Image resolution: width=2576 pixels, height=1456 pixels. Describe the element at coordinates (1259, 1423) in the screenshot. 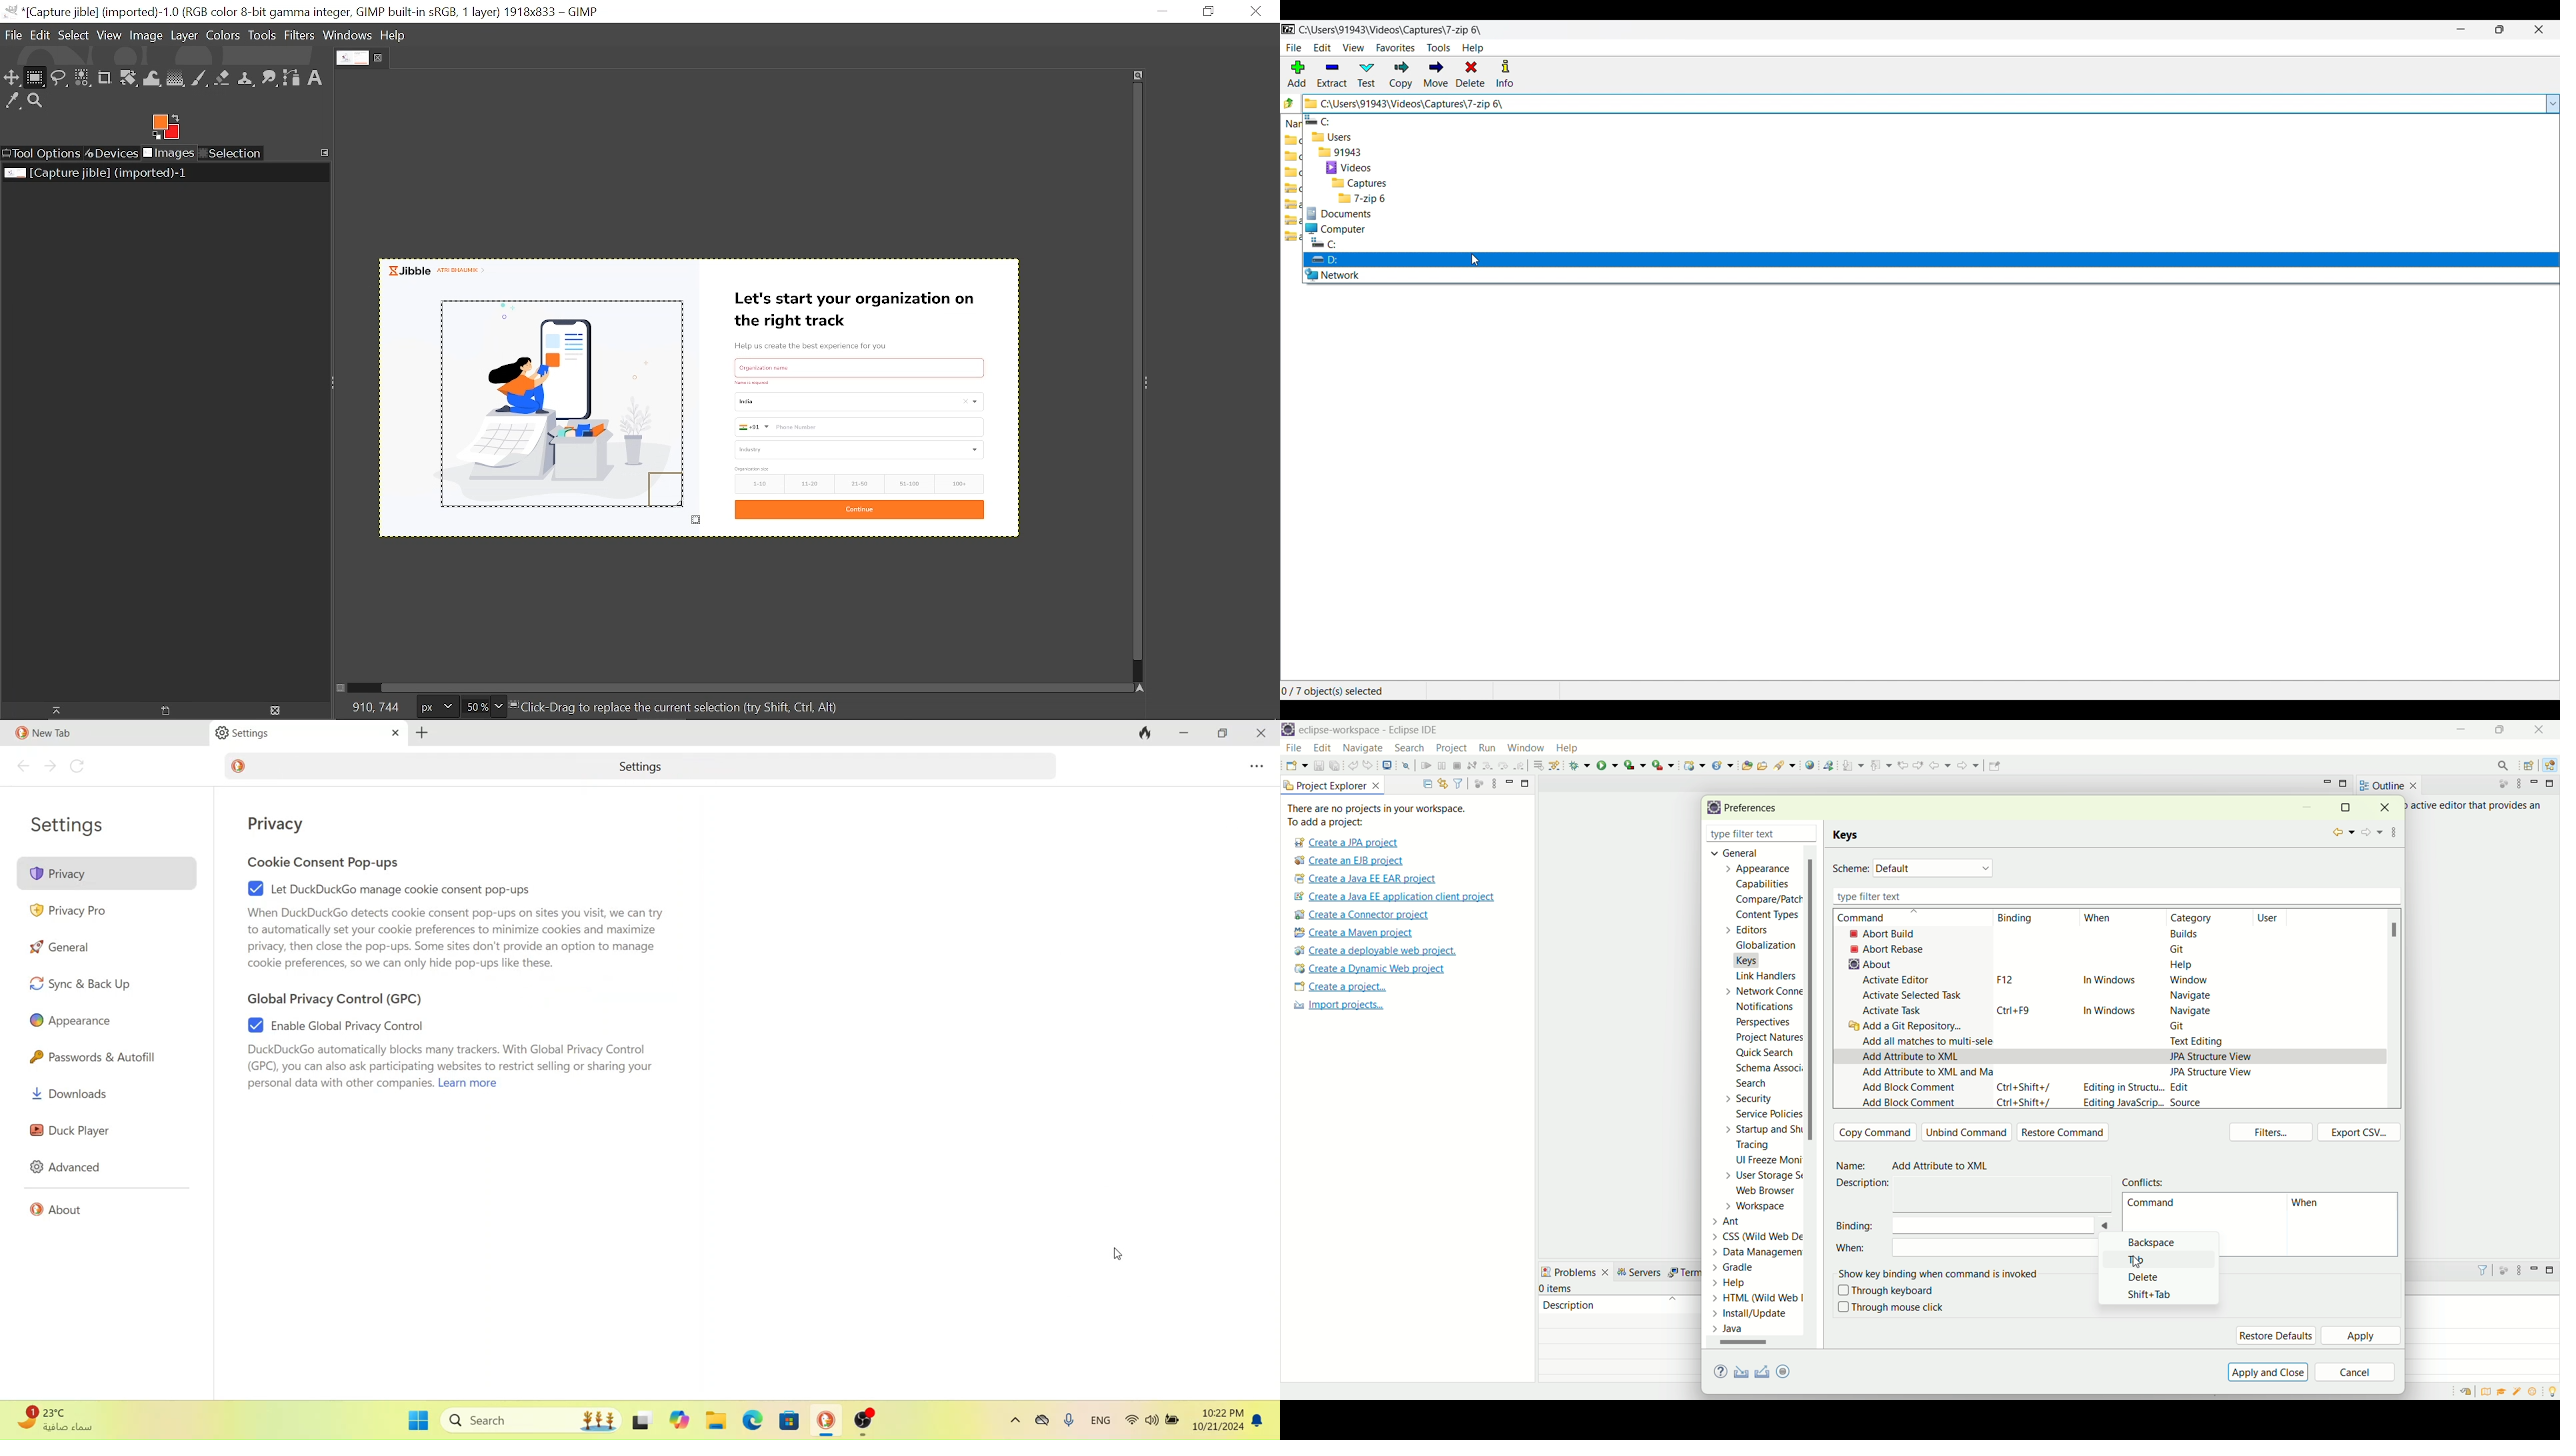

I see `notifications` at that location.